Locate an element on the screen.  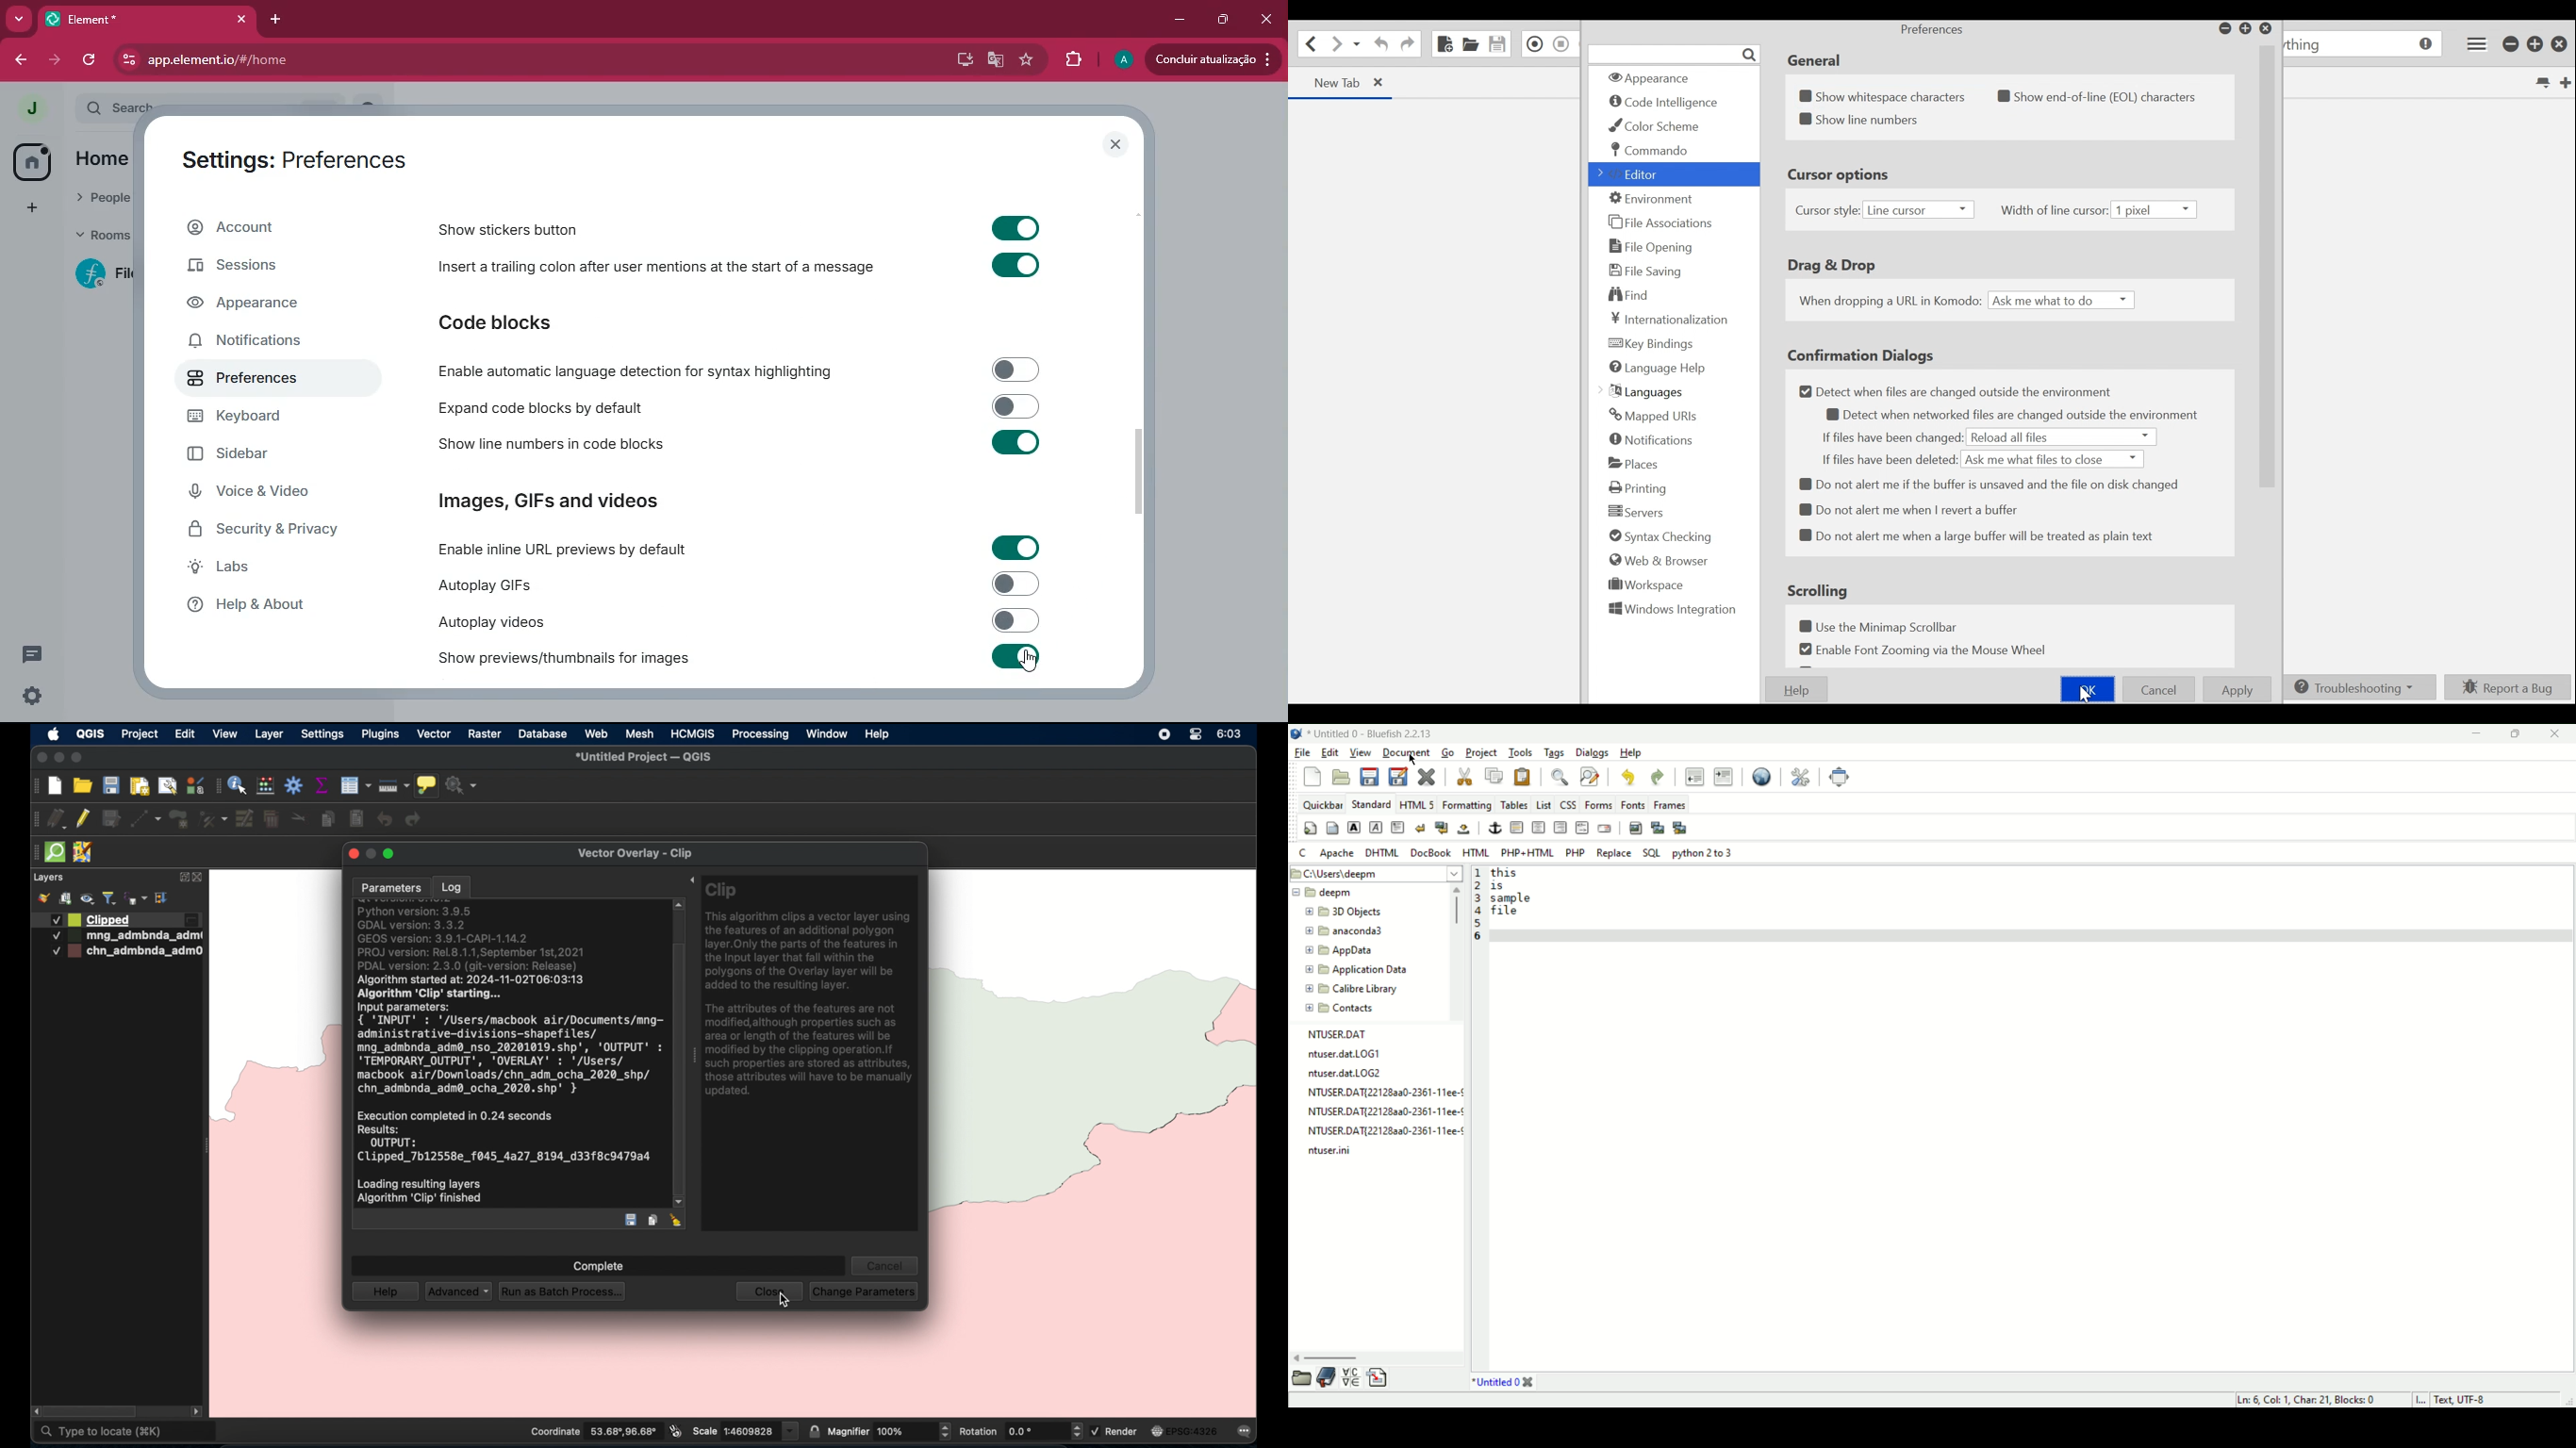
chn_admbnda_admO is located at coordinates (126, 951).